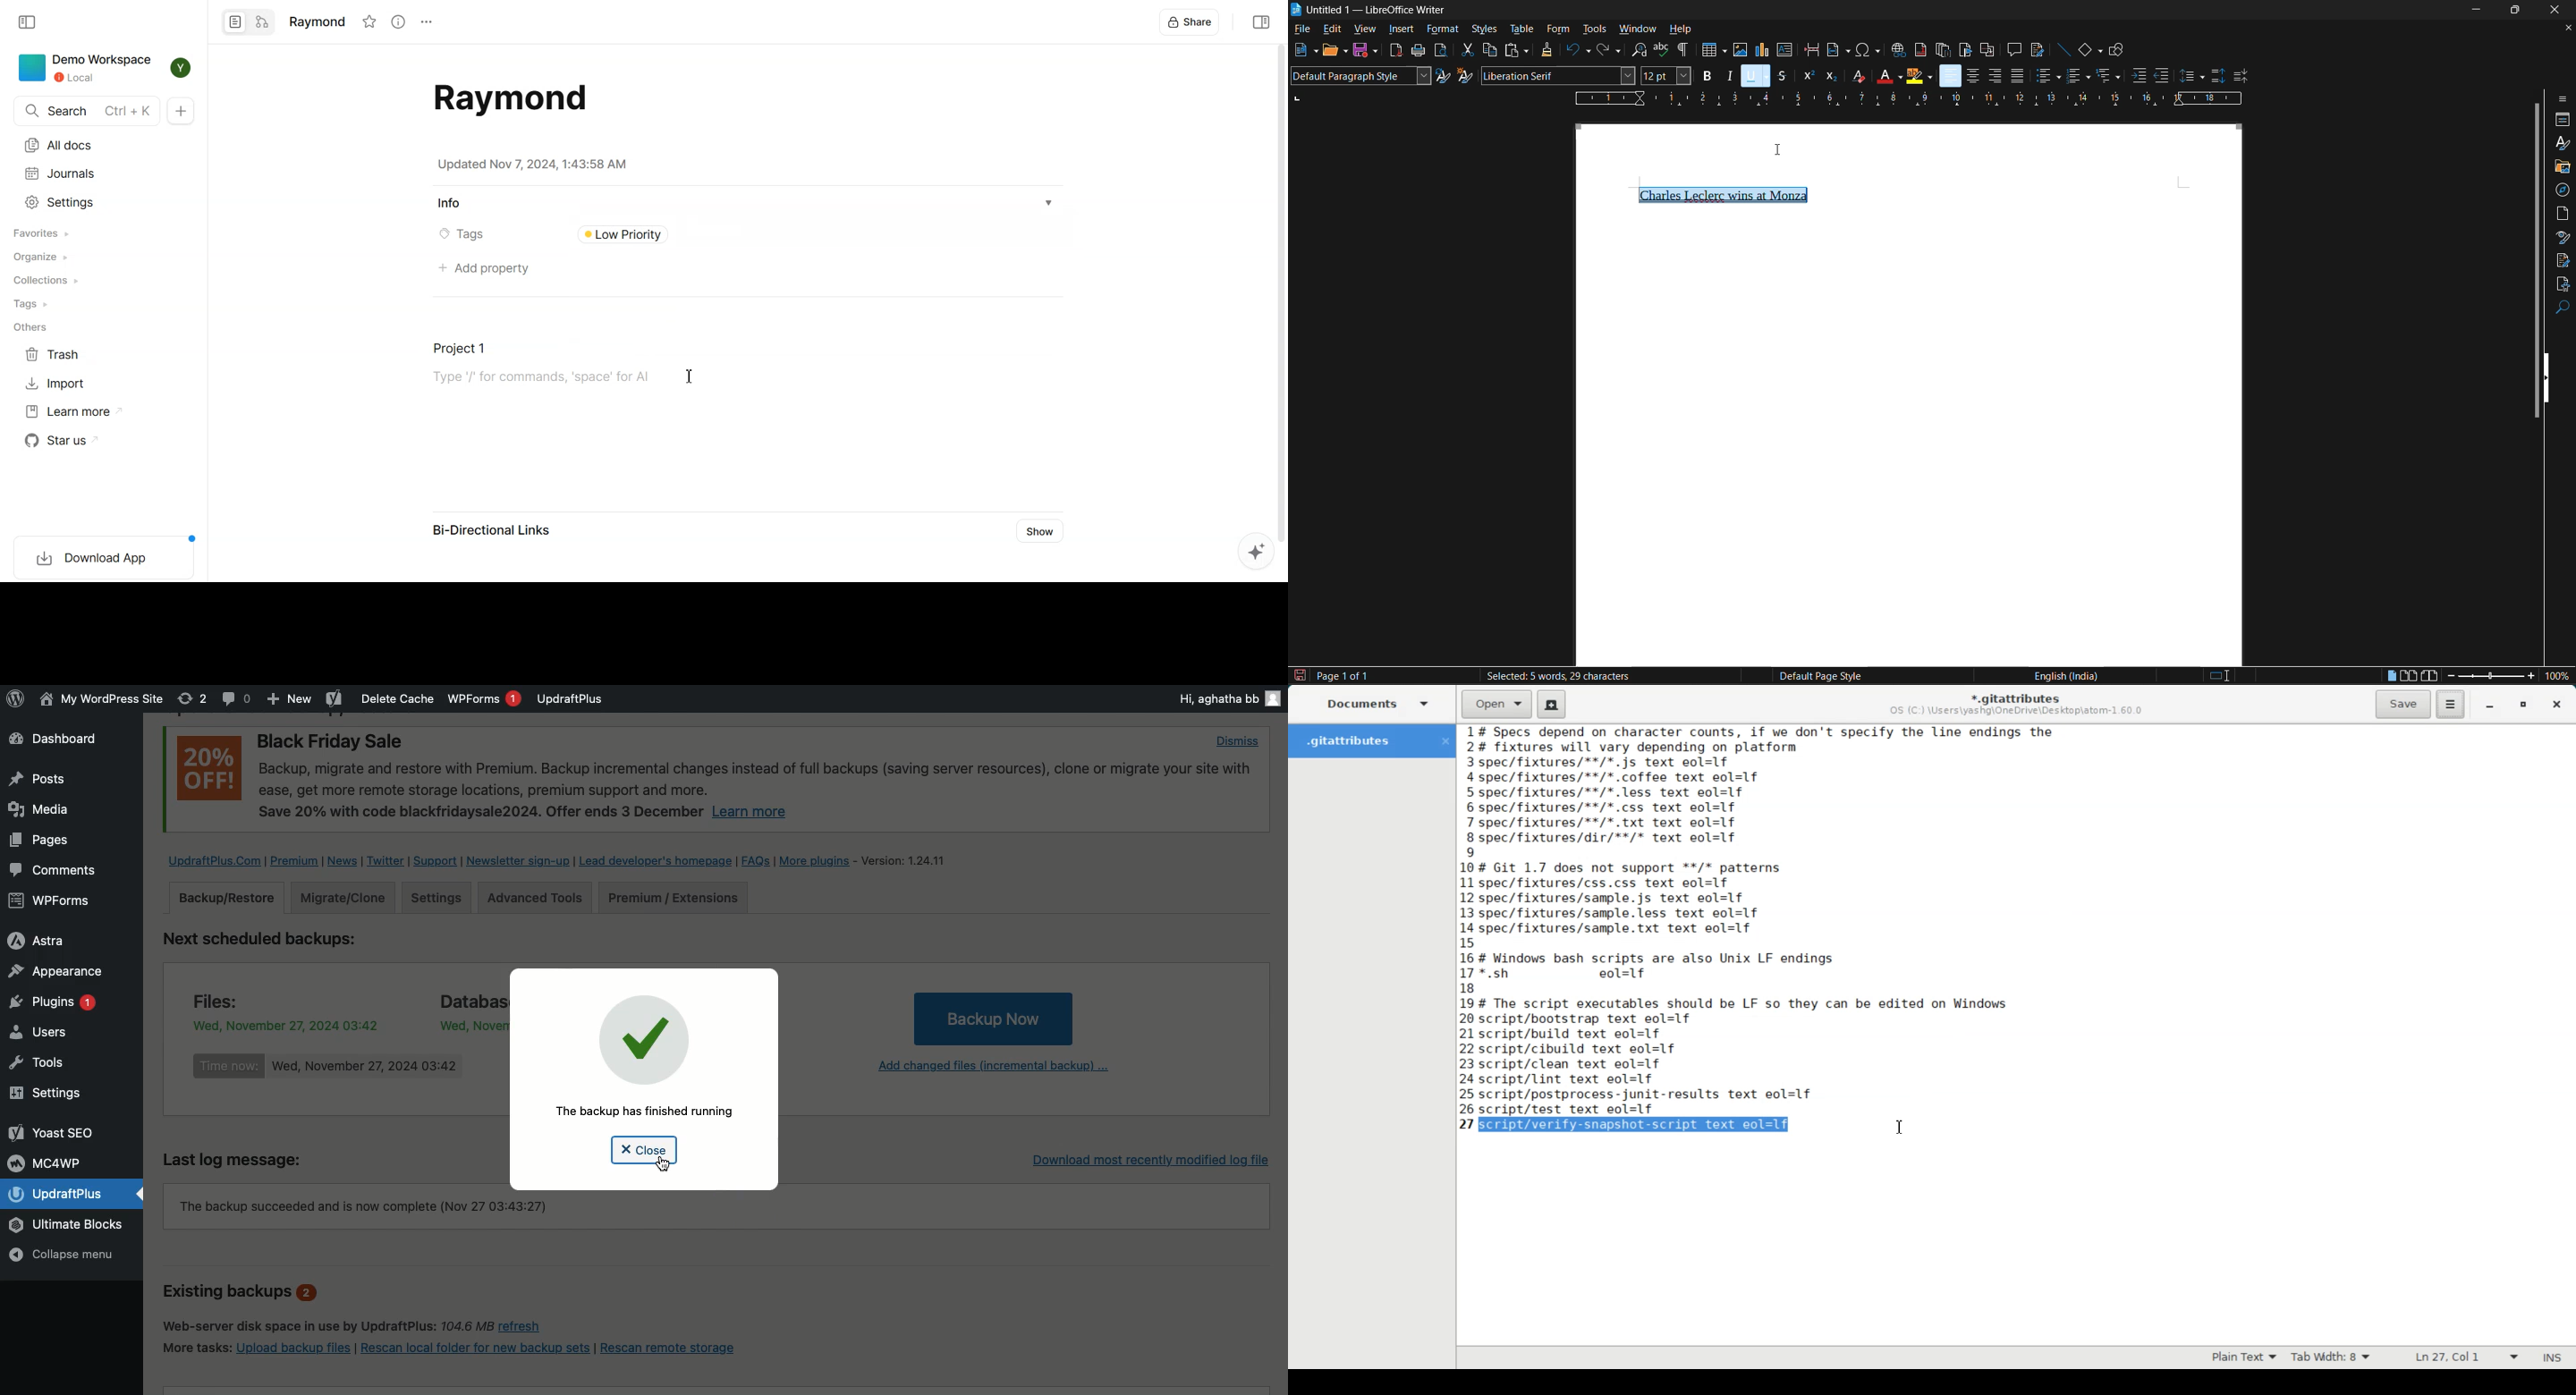 This screenshot has width=2576, height=1400. I want to click on check spelling, so click(1662, 50).